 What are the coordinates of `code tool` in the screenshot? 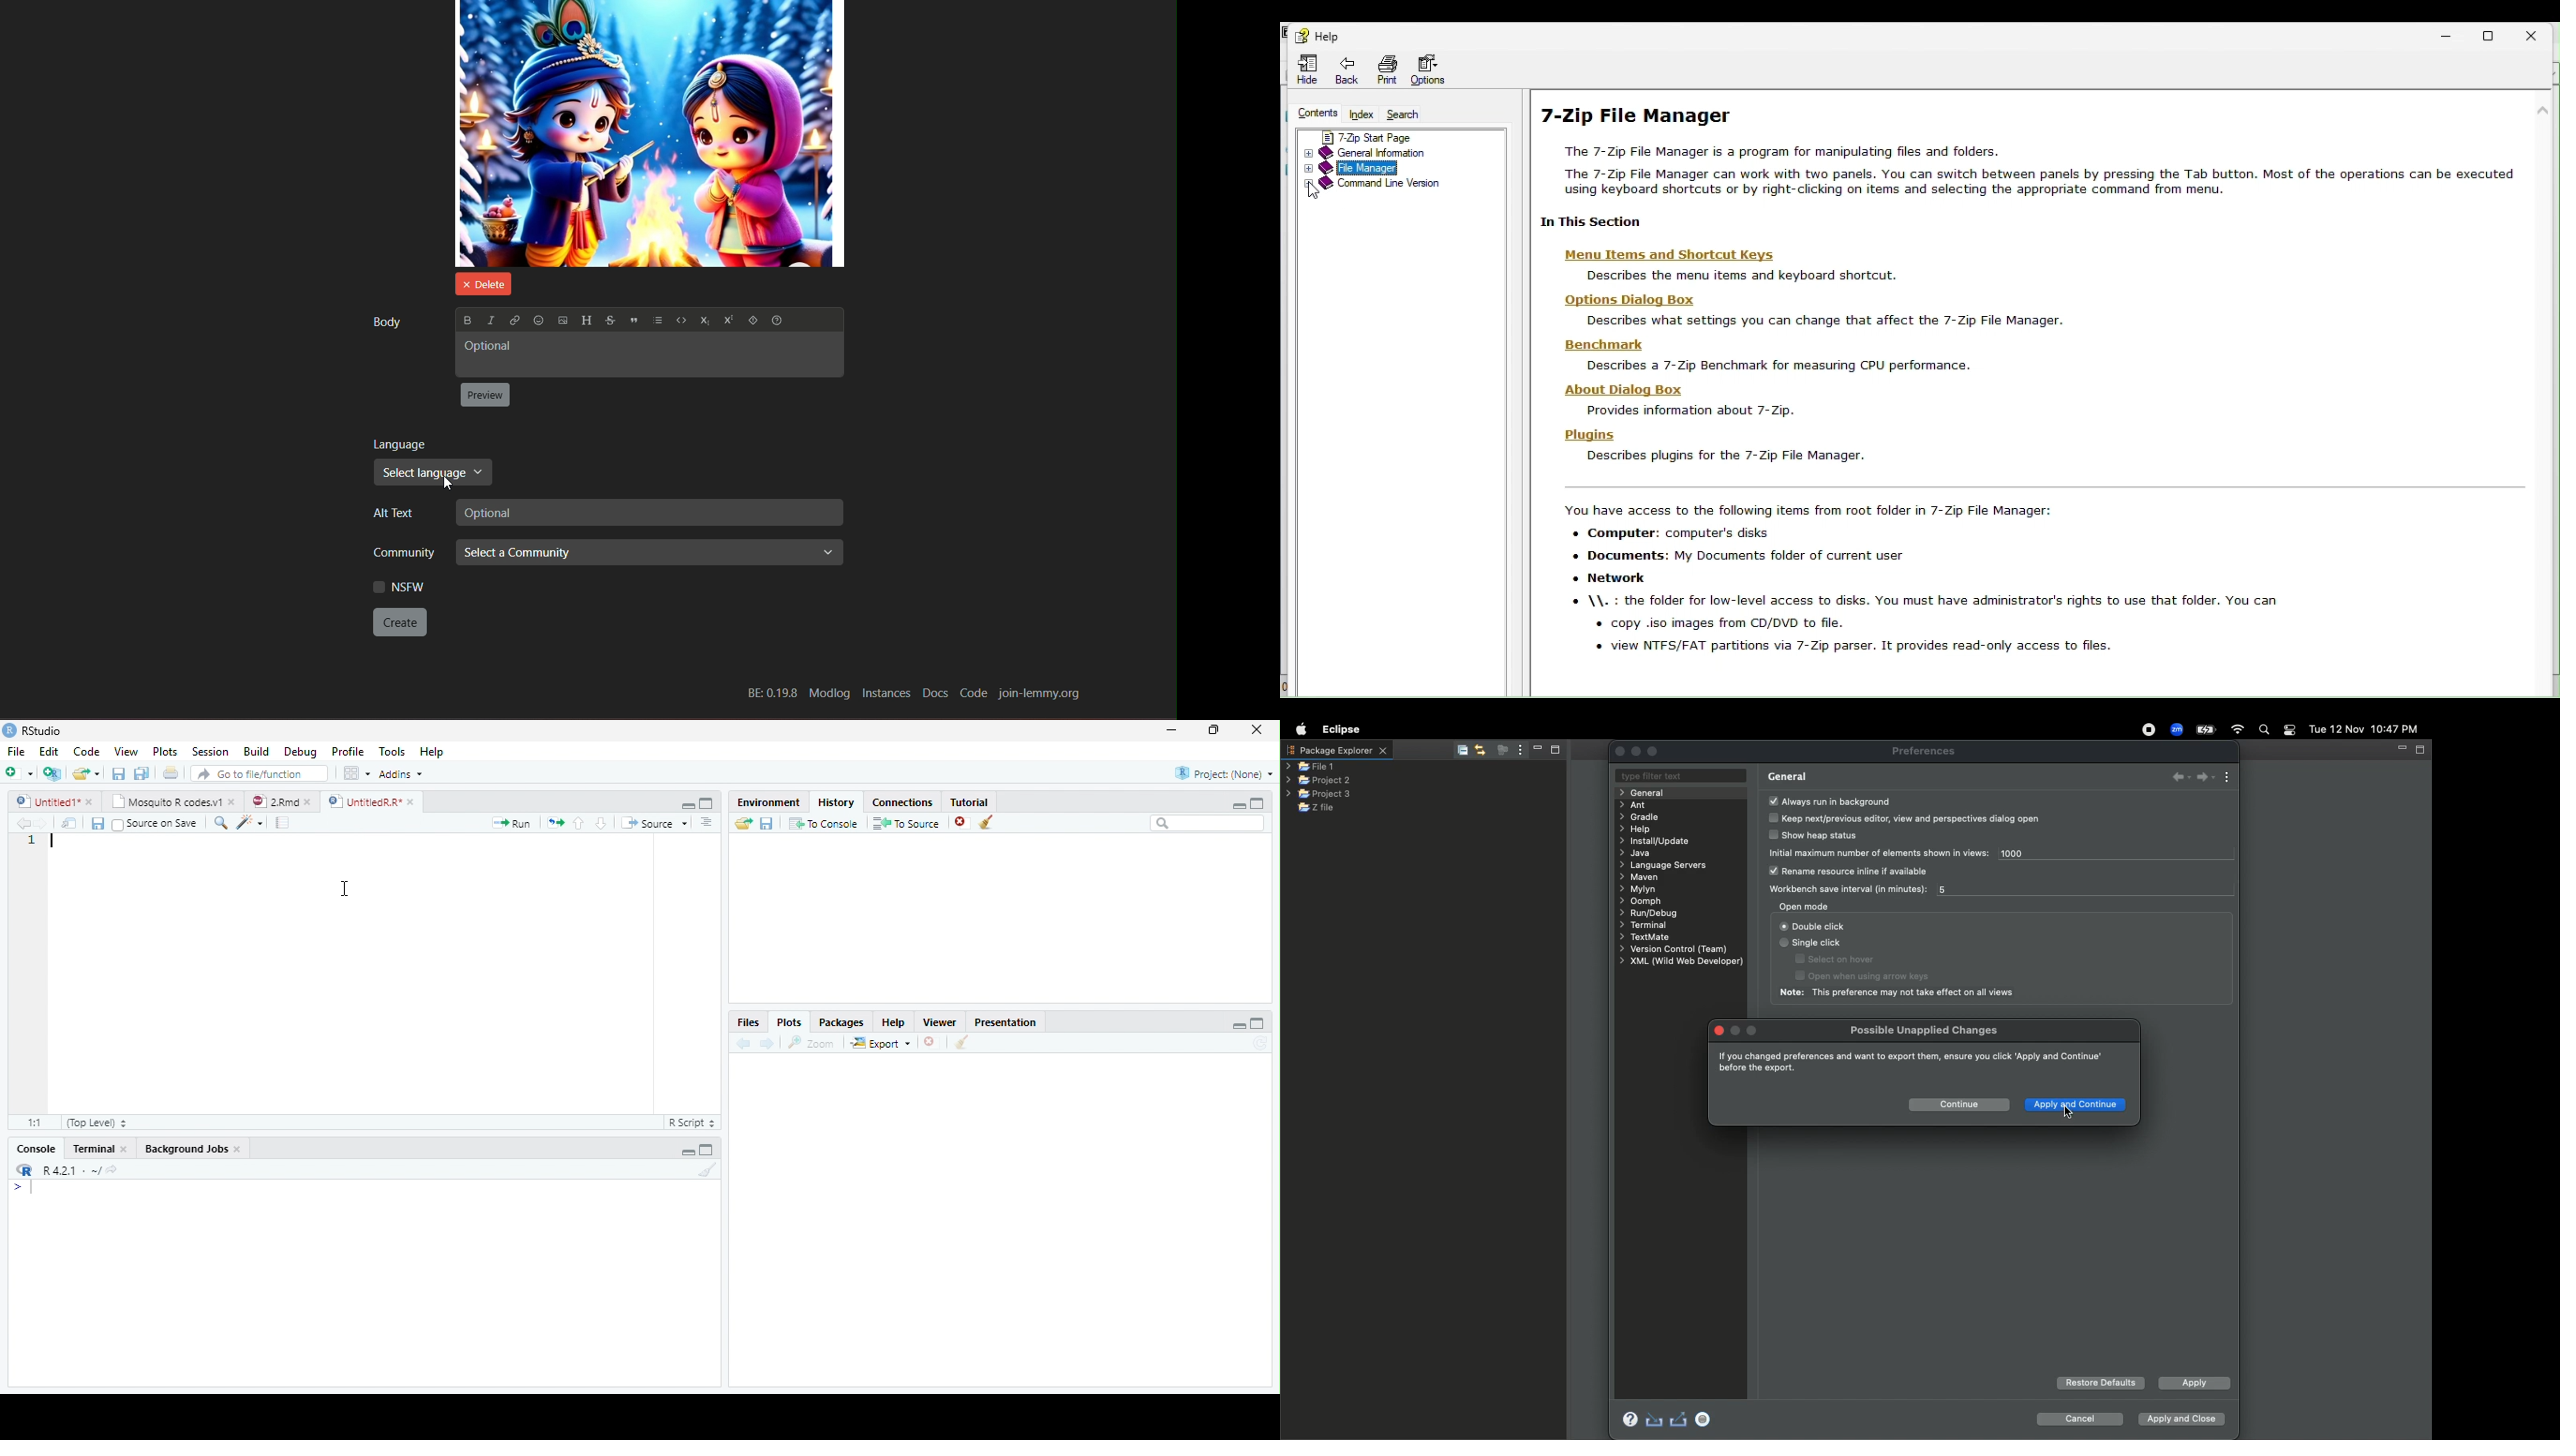 It's located at (249, 824).